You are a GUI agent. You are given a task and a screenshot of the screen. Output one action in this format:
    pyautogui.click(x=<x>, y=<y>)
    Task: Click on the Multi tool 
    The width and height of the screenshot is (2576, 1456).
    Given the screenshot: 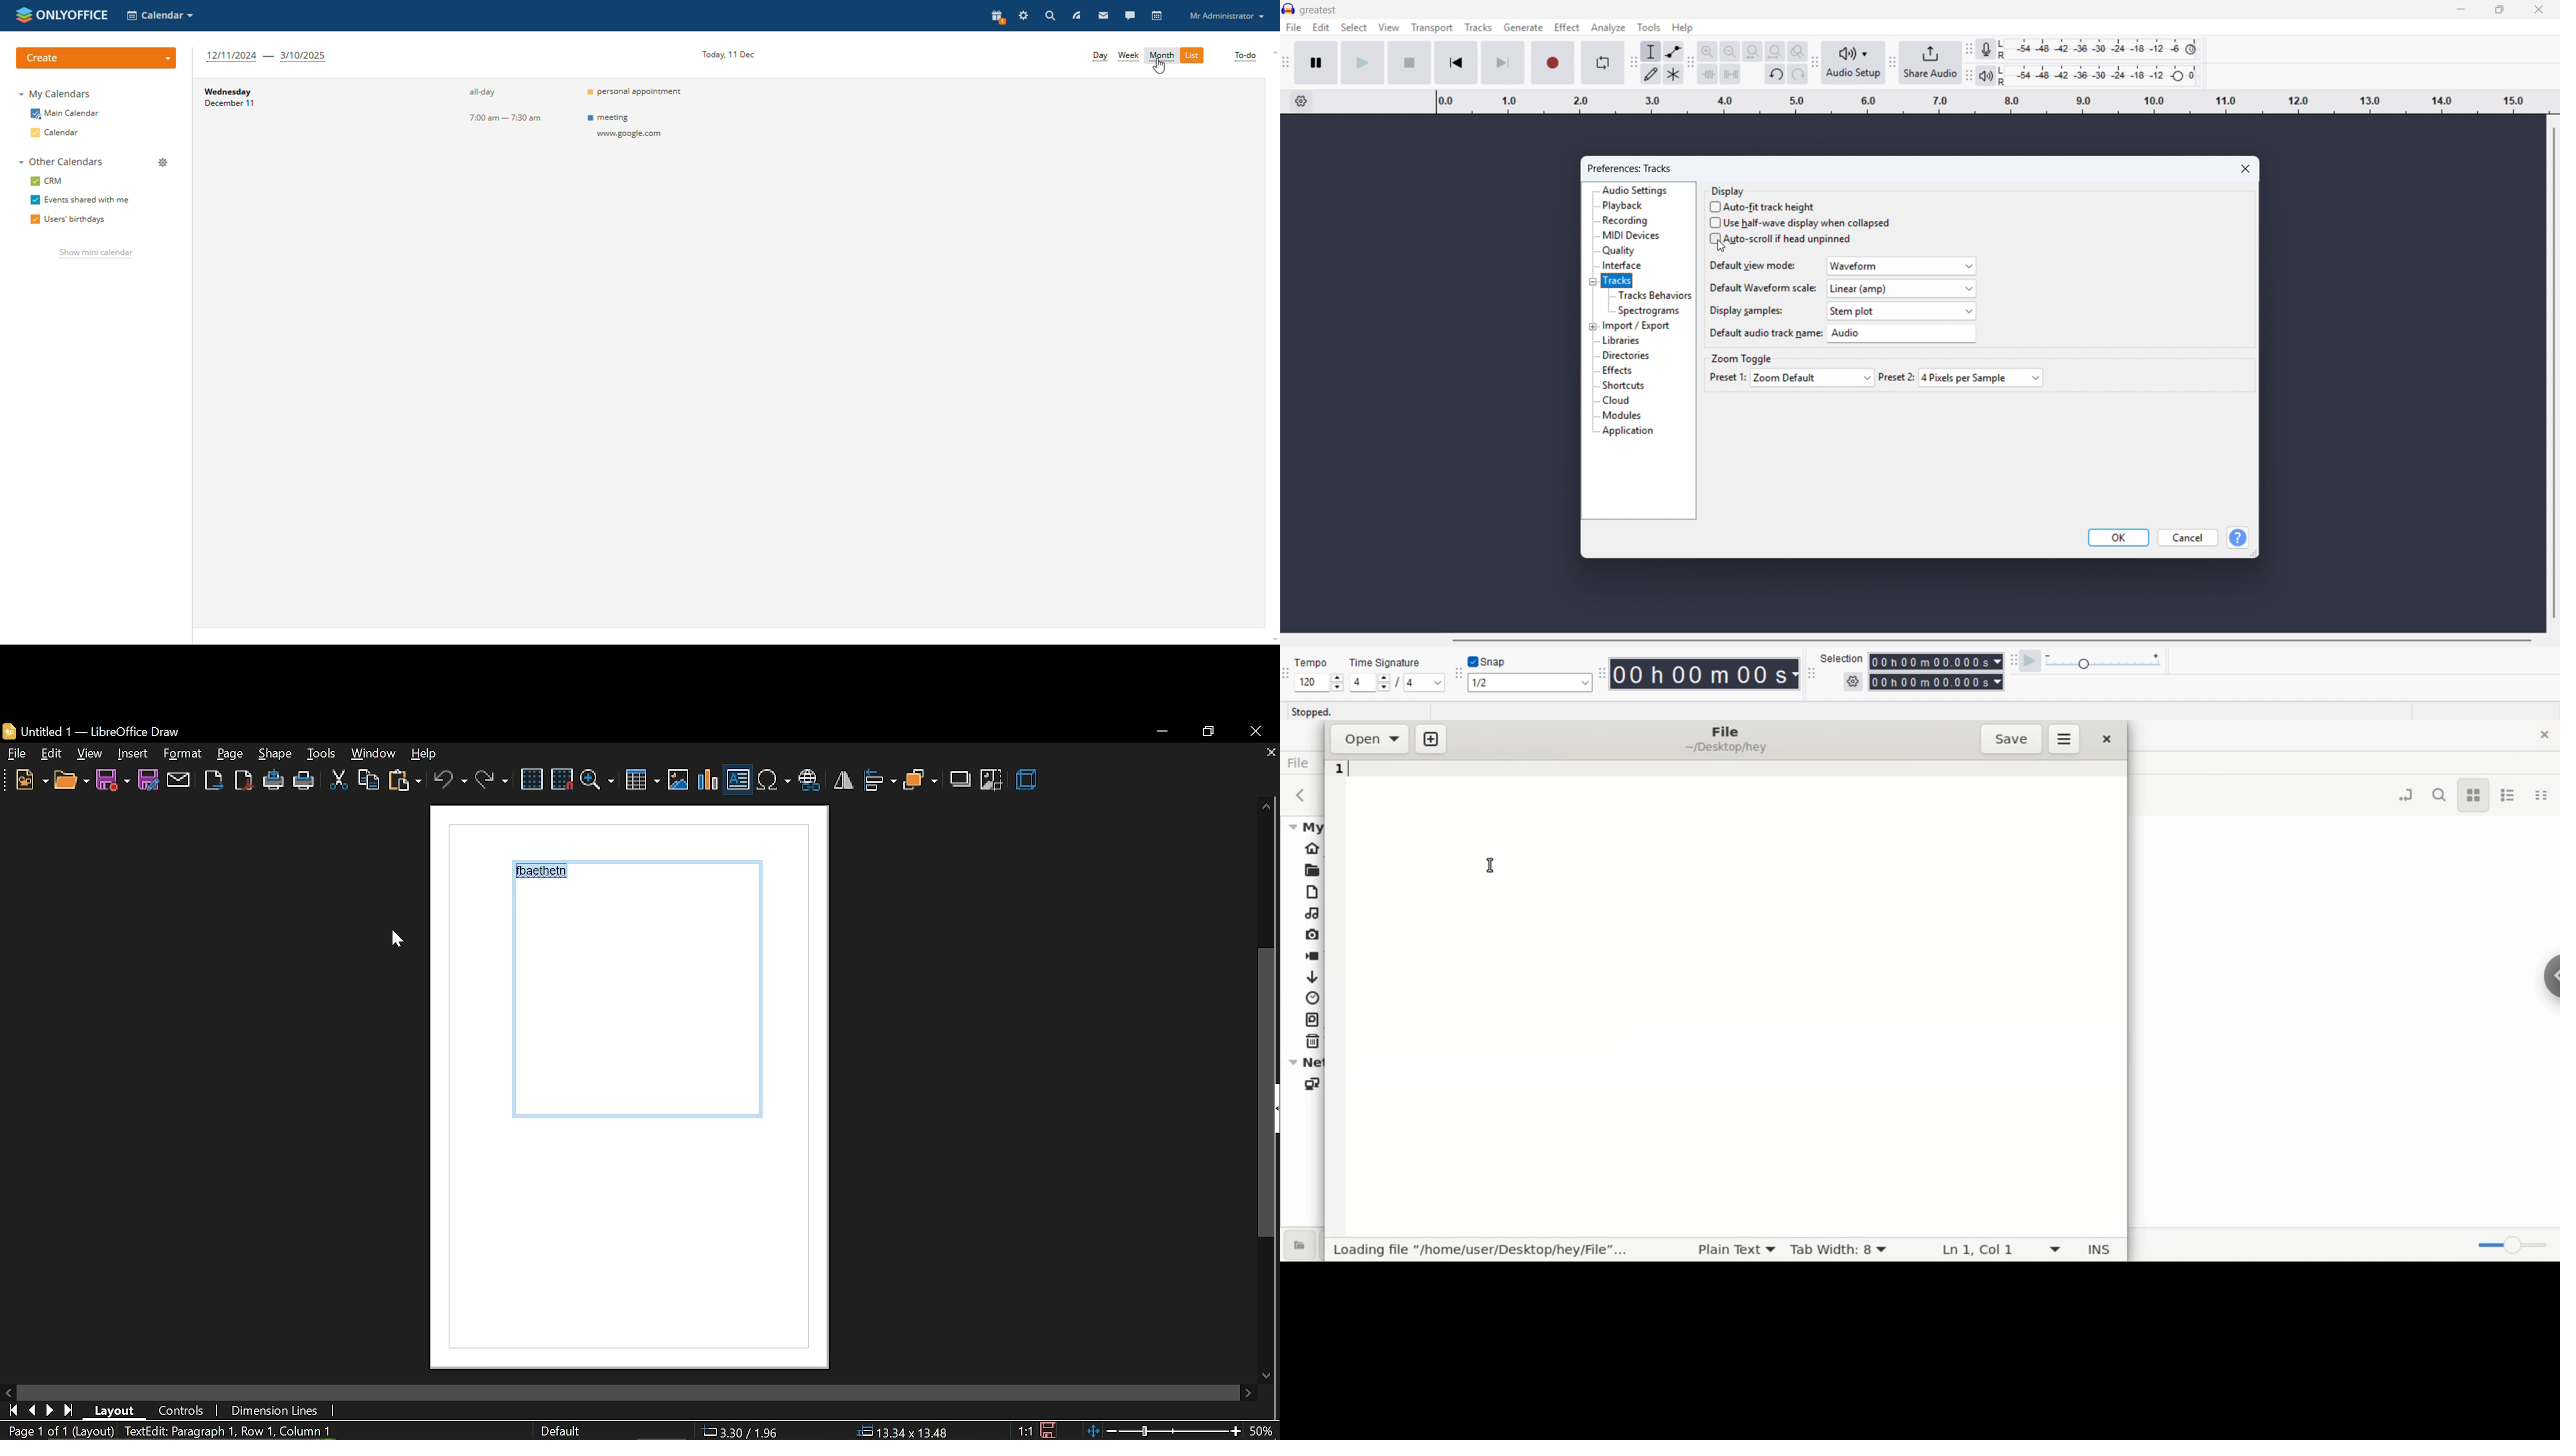 What is the action you would take?
    pyautogui.click(x=1673, y=75)
    